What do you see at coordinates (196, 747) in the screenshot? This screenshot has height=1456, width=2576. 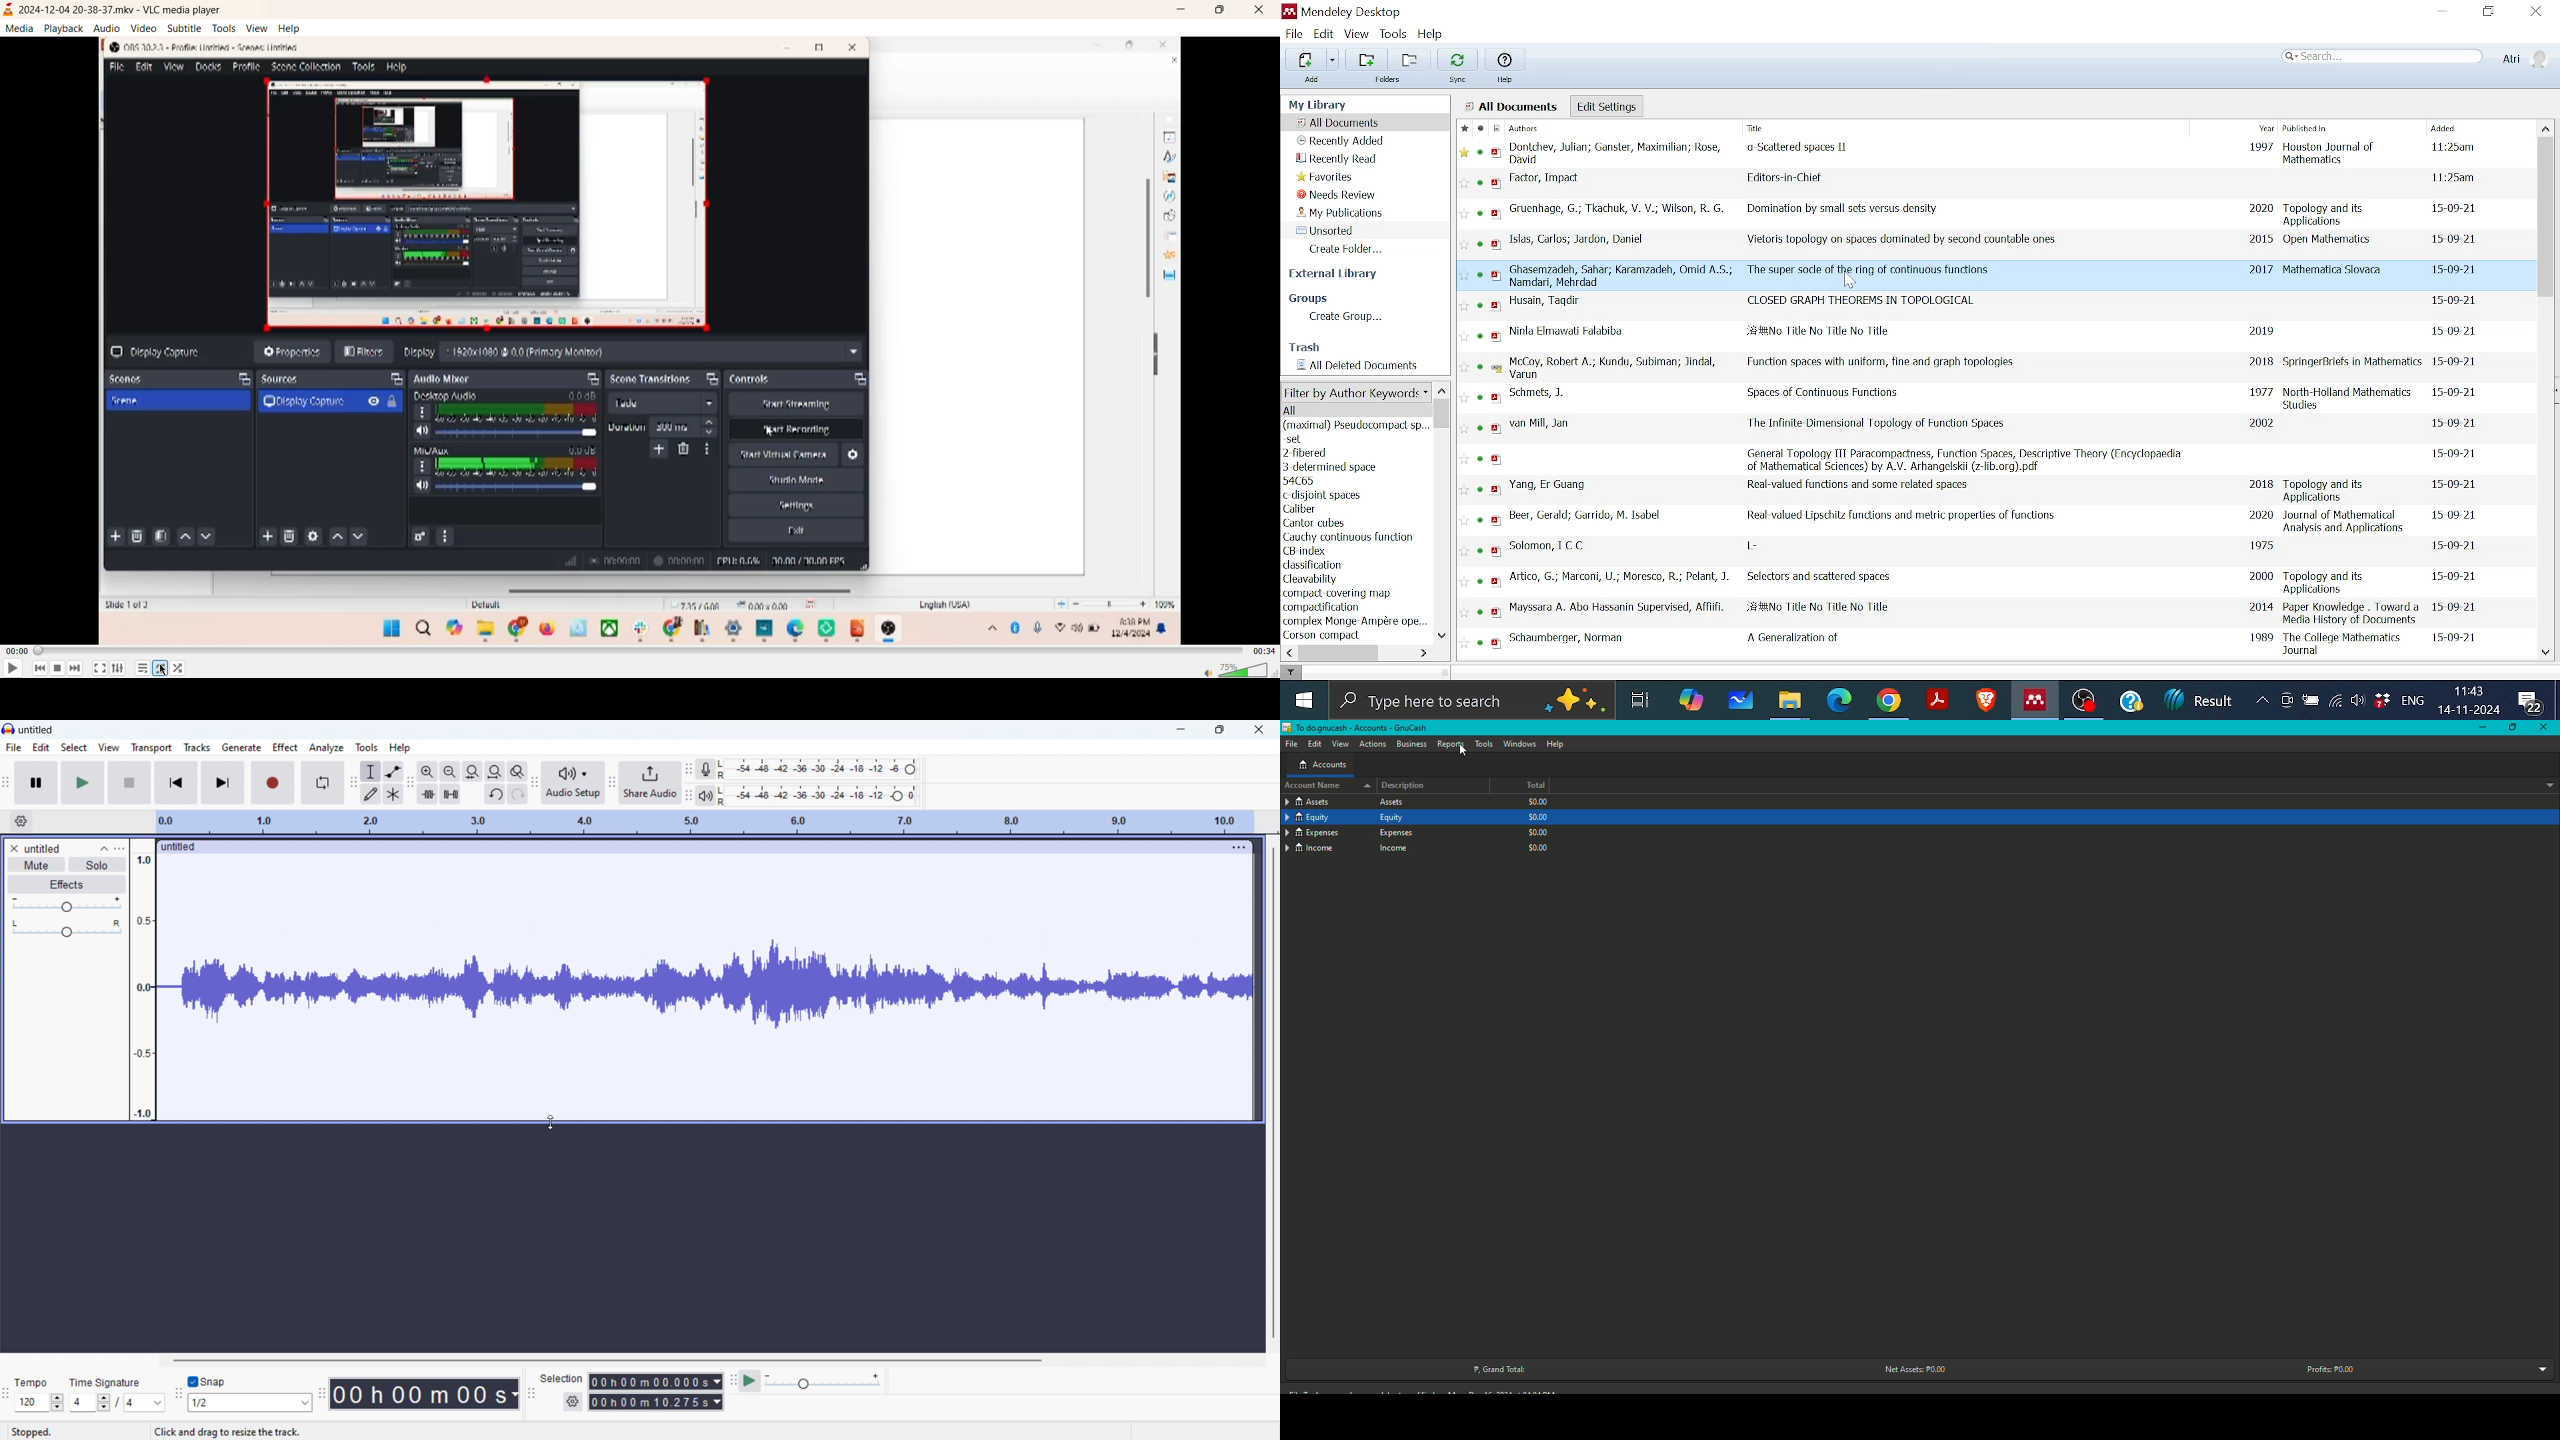 I see `tracks` at bounding box center [196, 747].